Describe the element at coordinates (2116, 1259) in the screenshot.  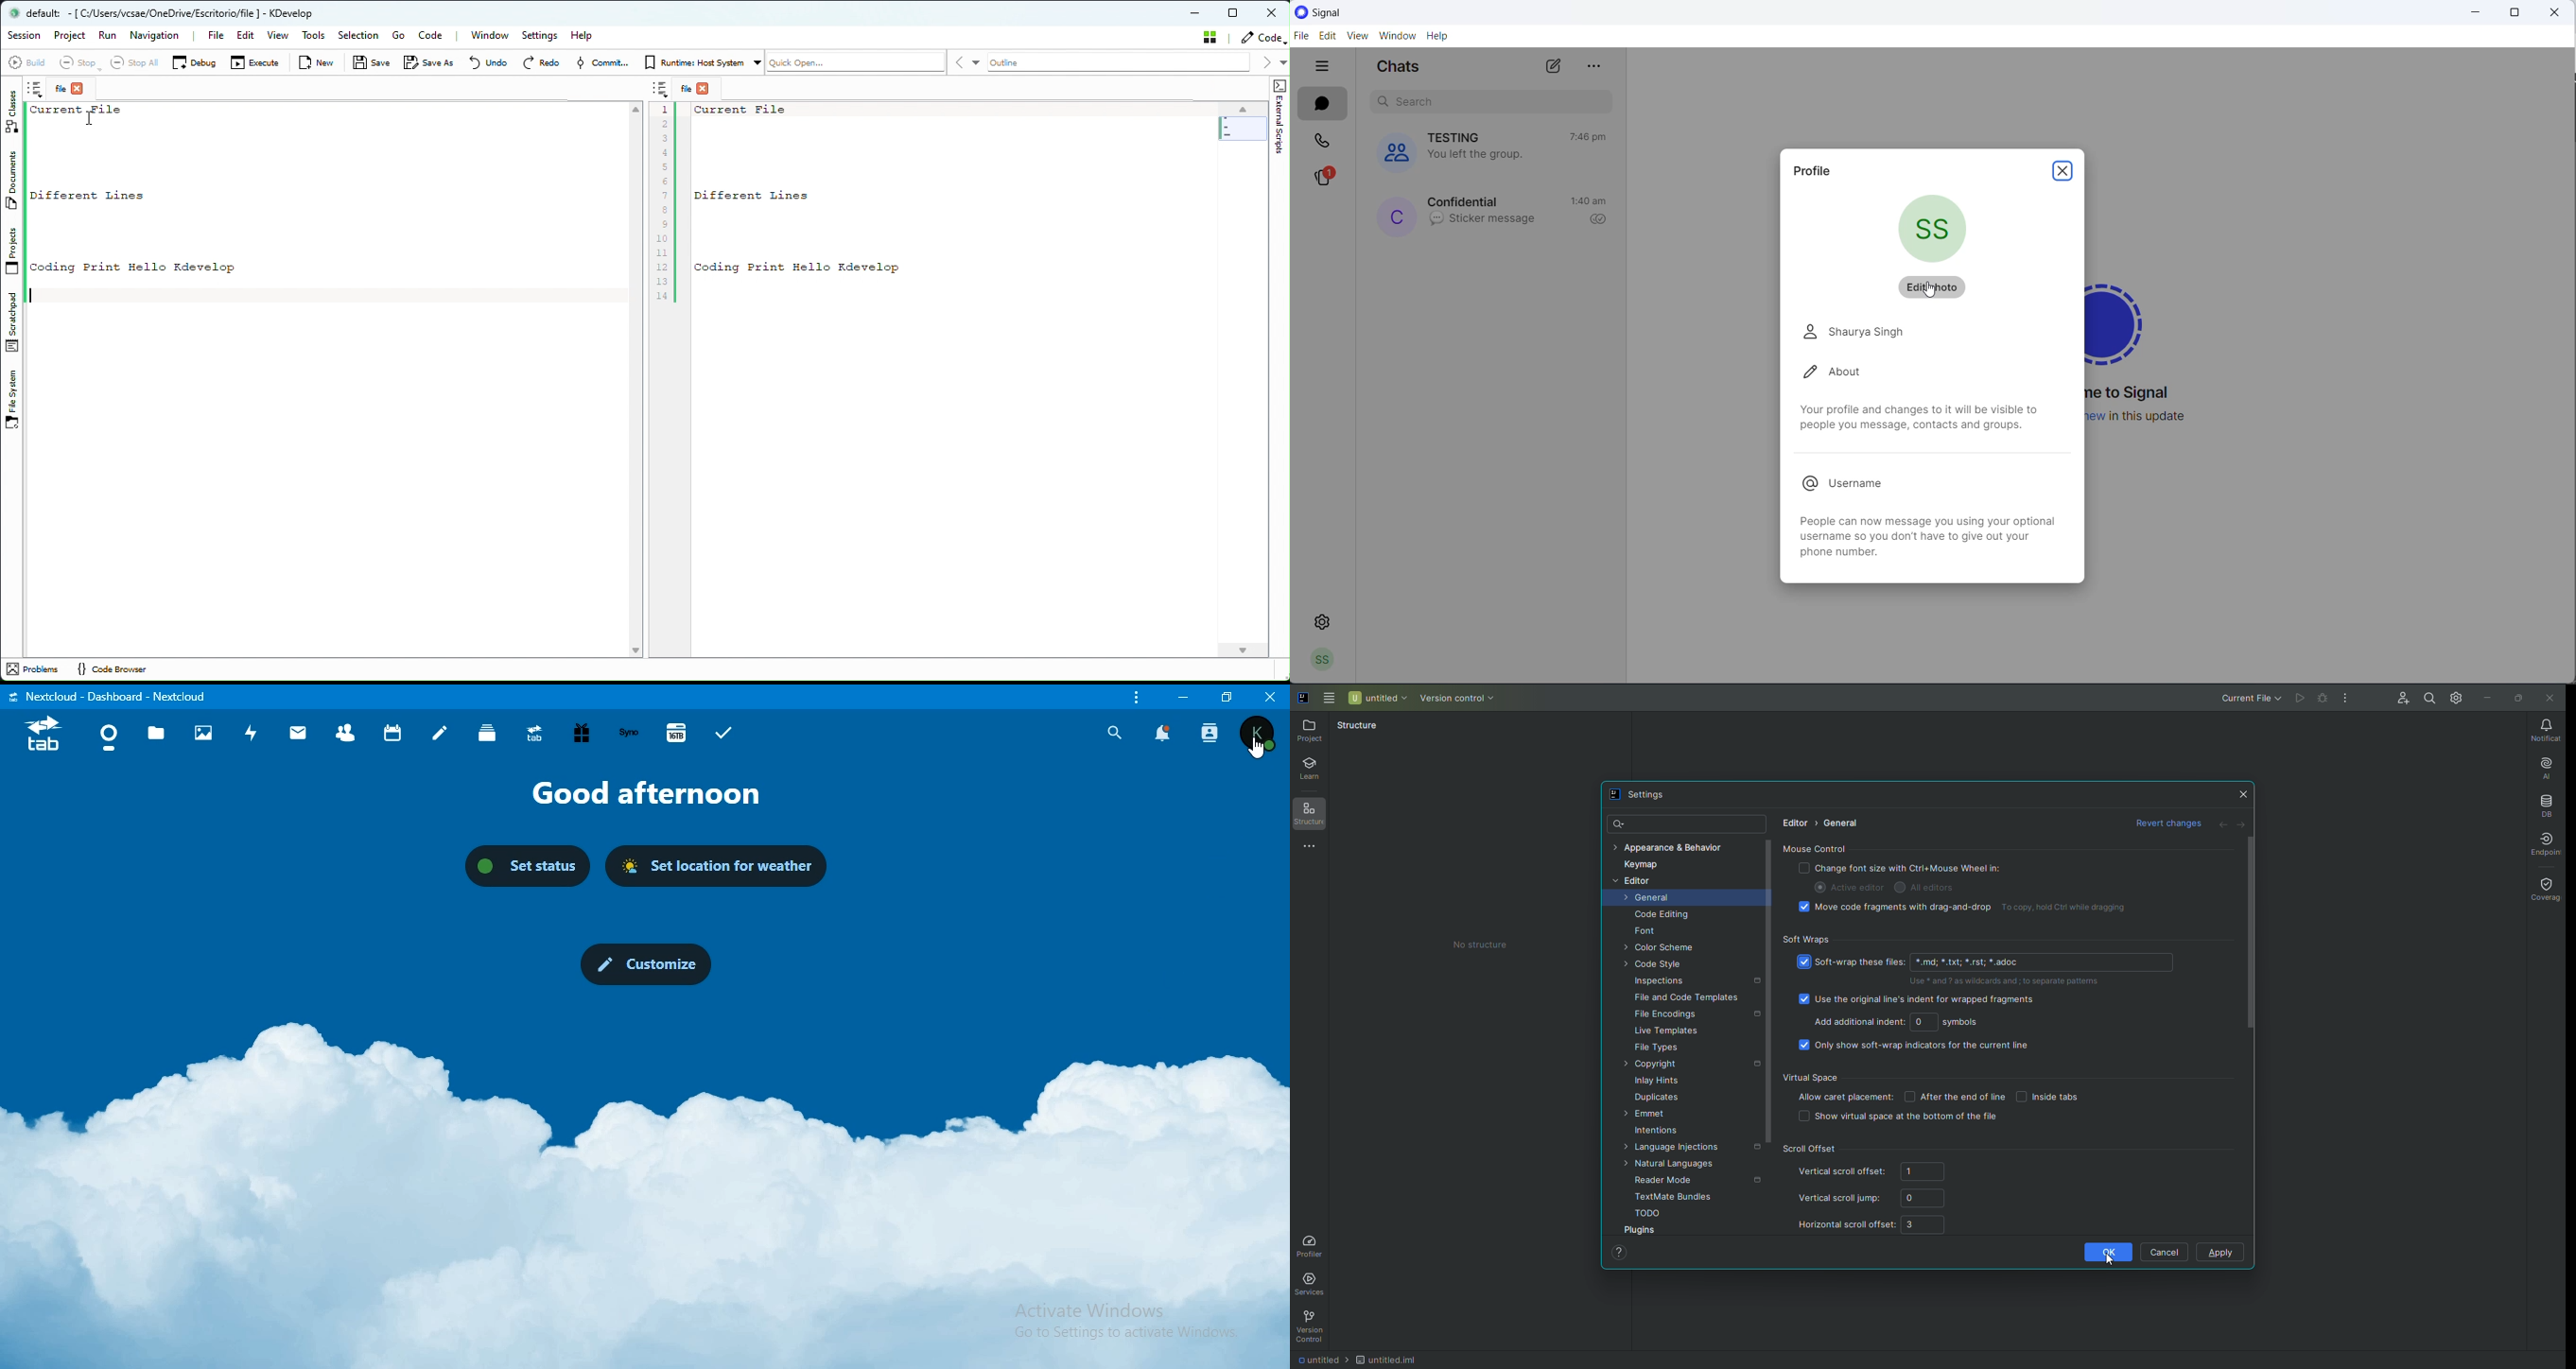
I see `Cursor` at that location.